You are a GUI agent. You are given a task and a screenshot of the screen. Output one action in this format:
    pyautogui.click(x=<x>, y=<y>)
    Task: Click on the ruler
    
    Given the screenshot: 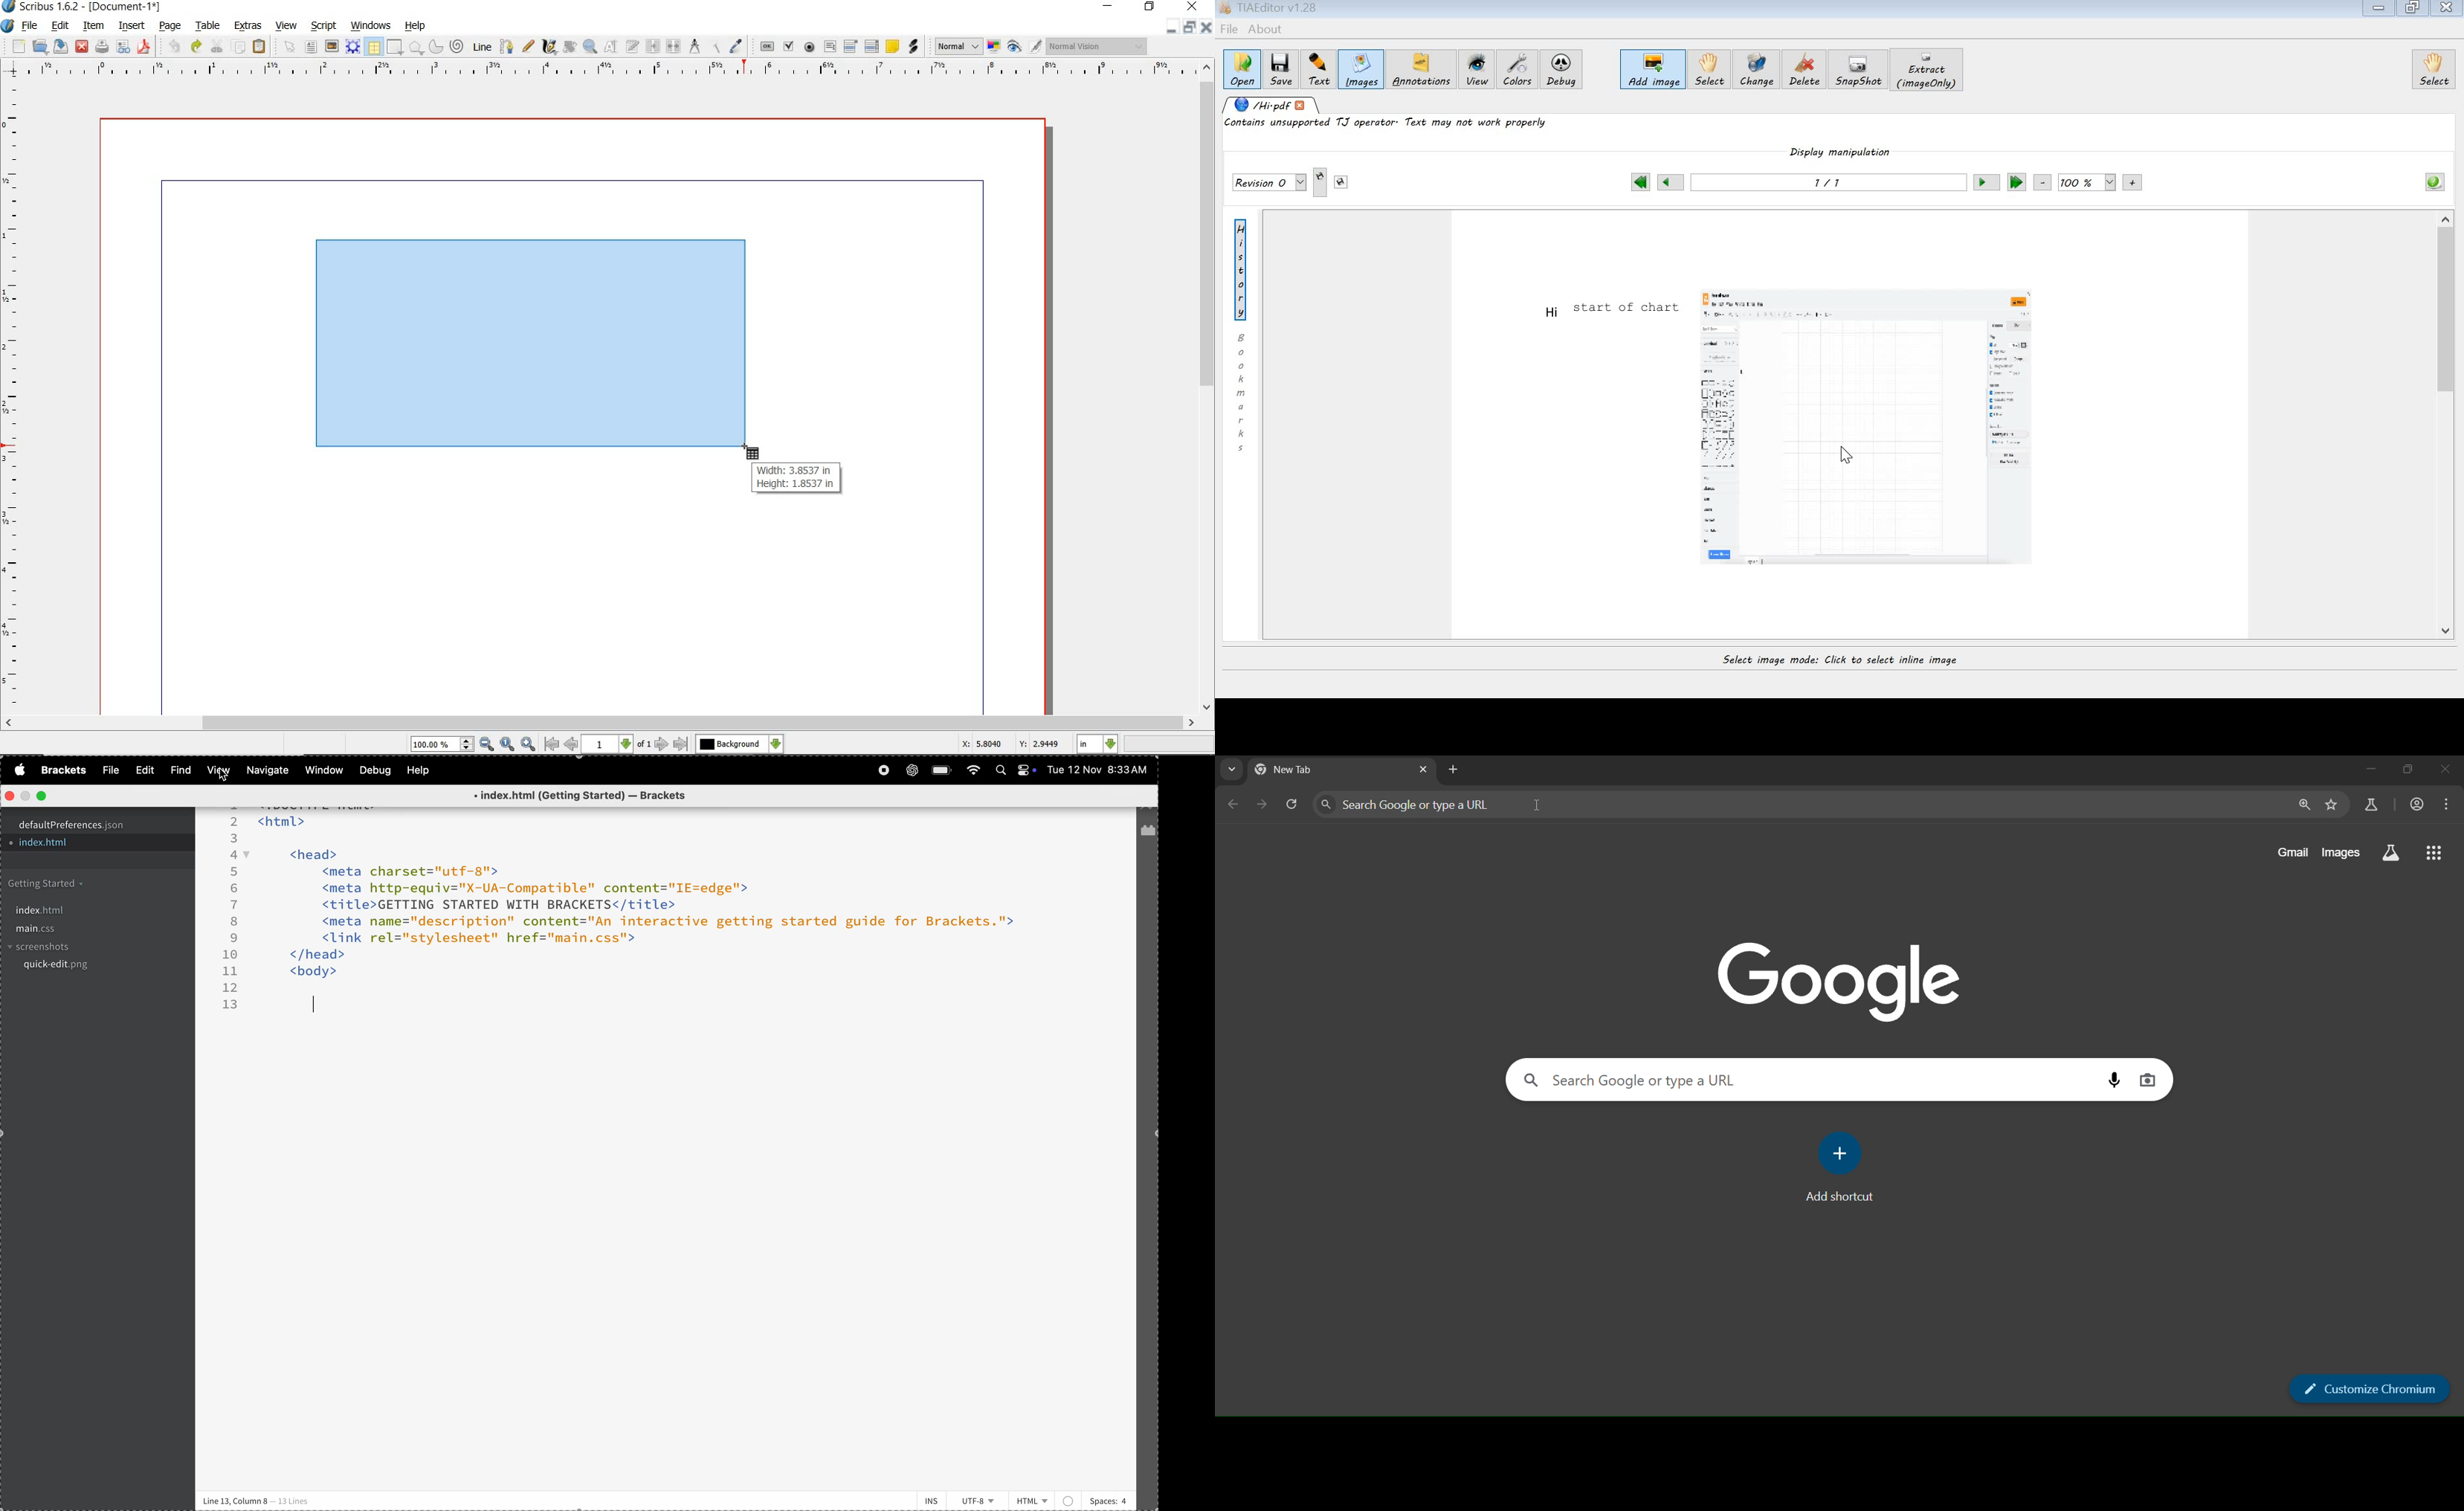 What is the action you would take?
    pyautogui.click(x=14, y=396)
    